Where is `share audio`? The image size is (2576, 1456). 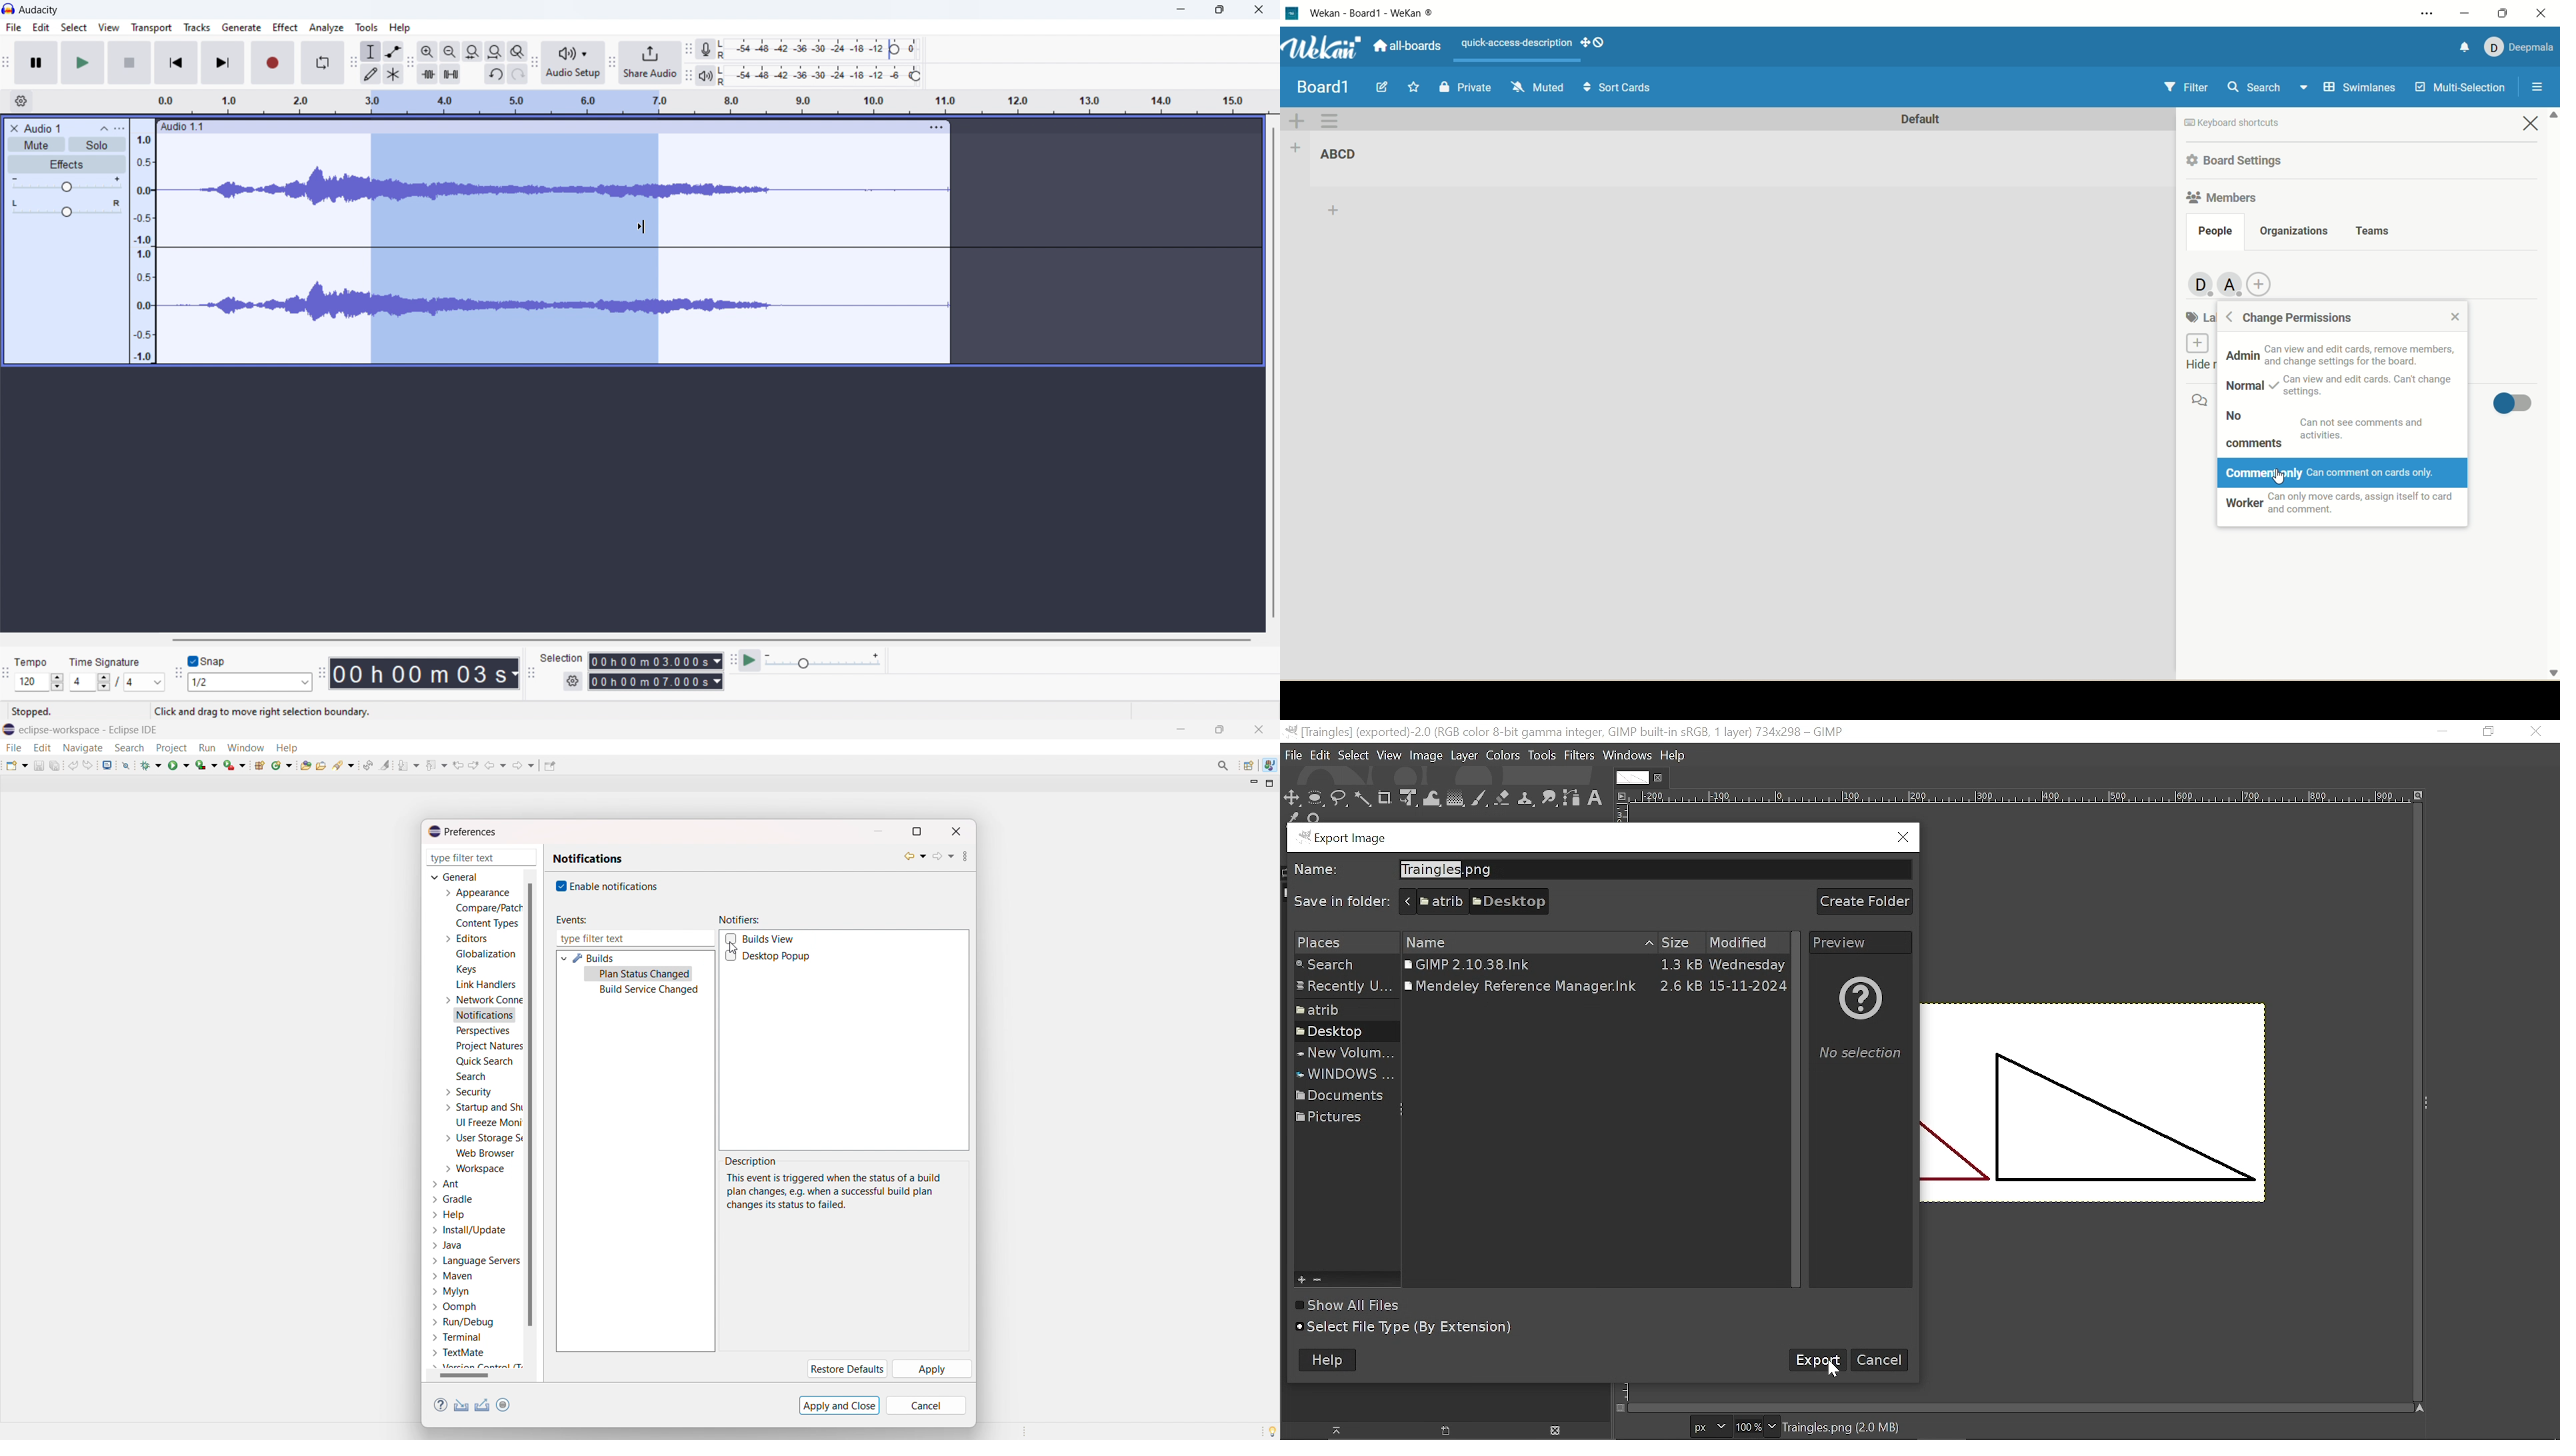
share audio is located at coordinates (651, 63).